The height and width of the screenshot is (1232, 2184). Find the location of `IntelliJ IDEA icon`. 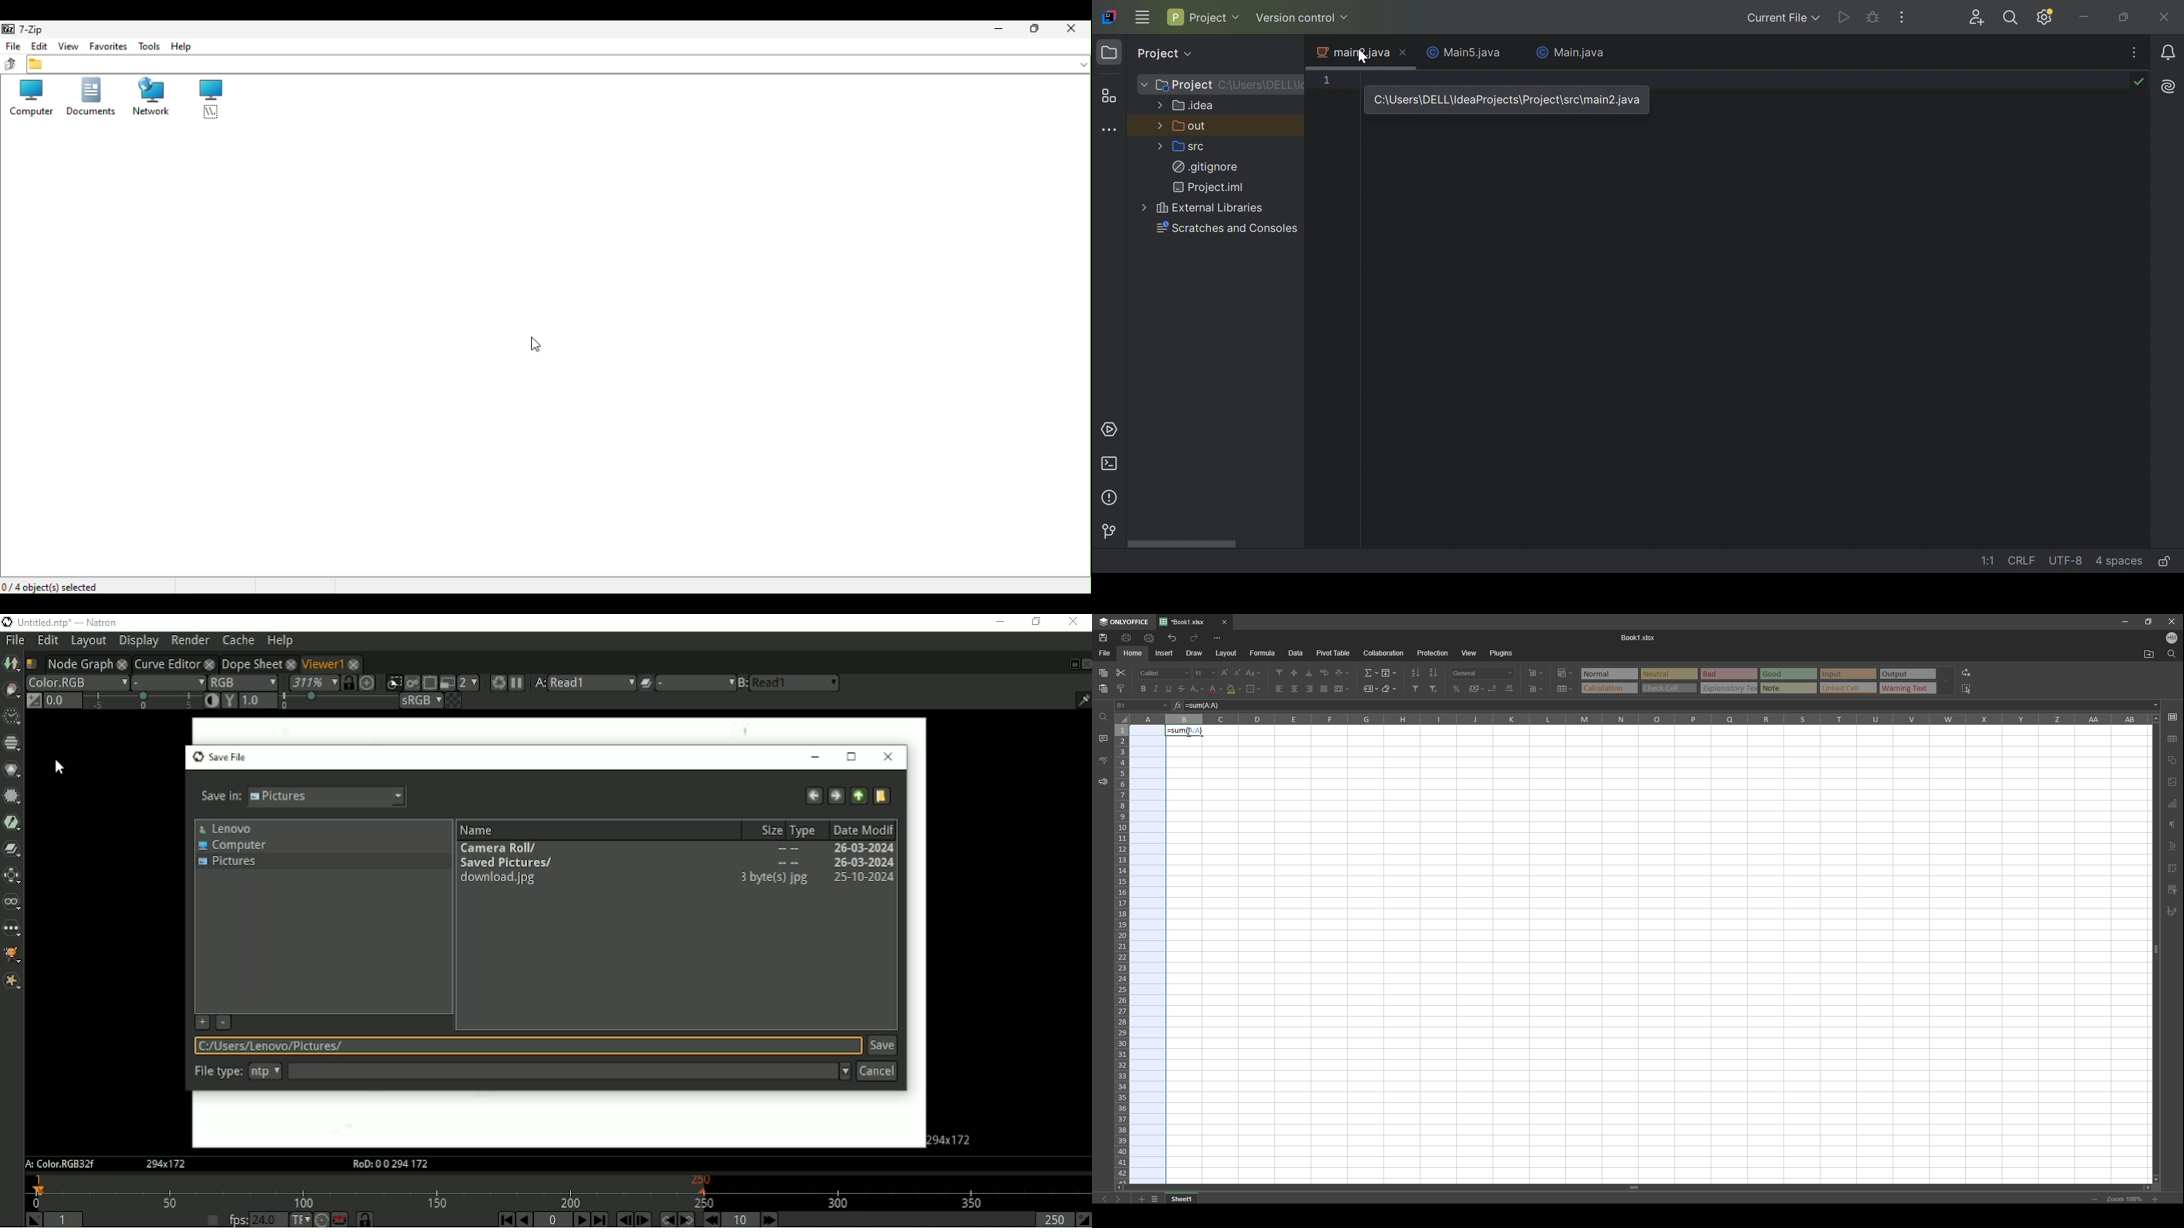

IntelliJ IDEA icon is located at coordinates (1108, 15).